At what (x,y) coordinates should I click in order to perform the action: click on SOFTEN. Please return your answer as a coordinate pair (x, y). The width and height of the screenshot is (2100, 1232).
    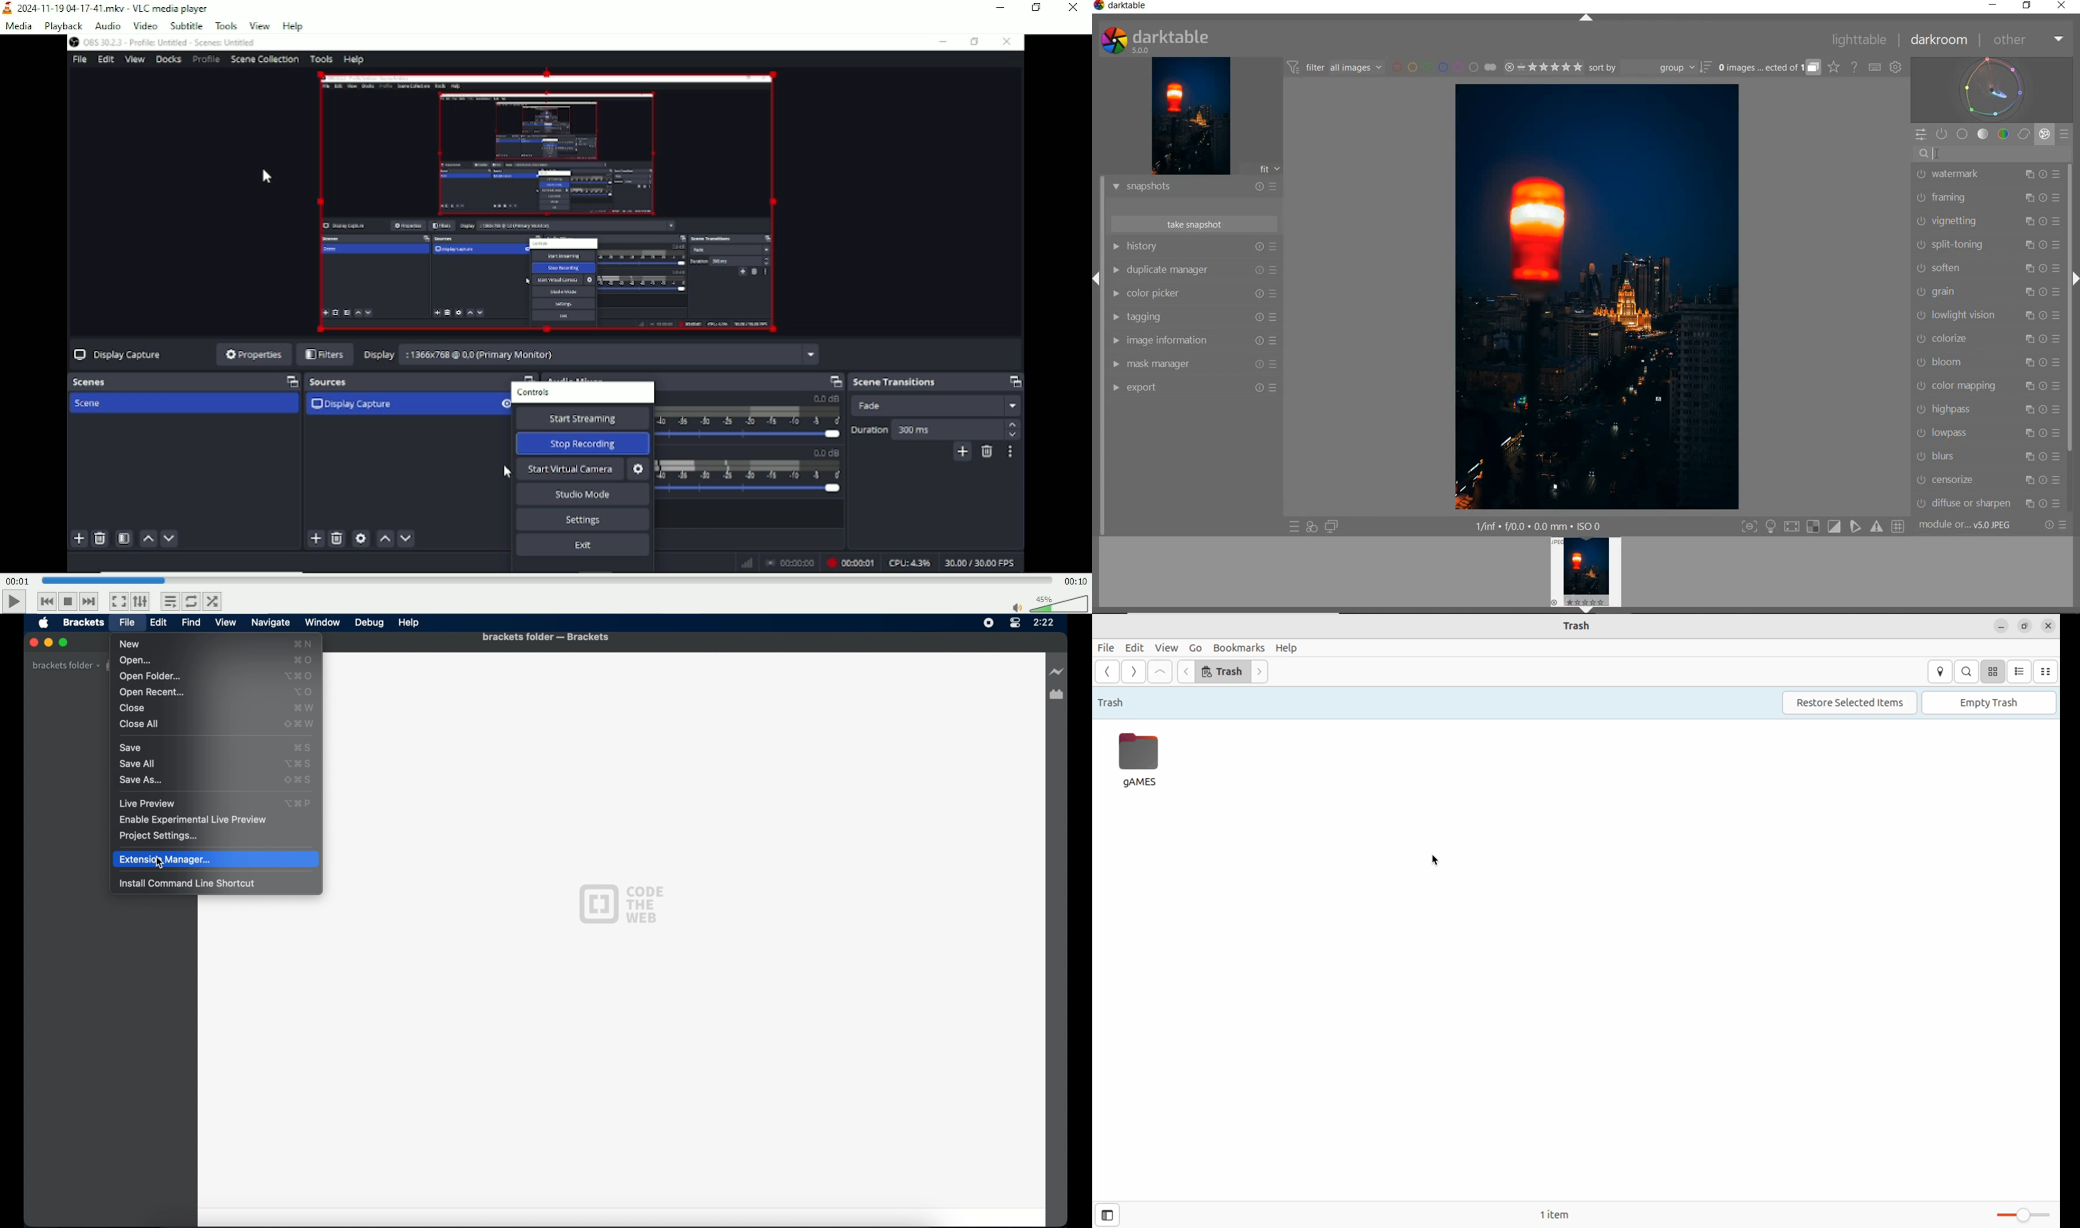
    Looking at the image, I should click on (1955, 268).